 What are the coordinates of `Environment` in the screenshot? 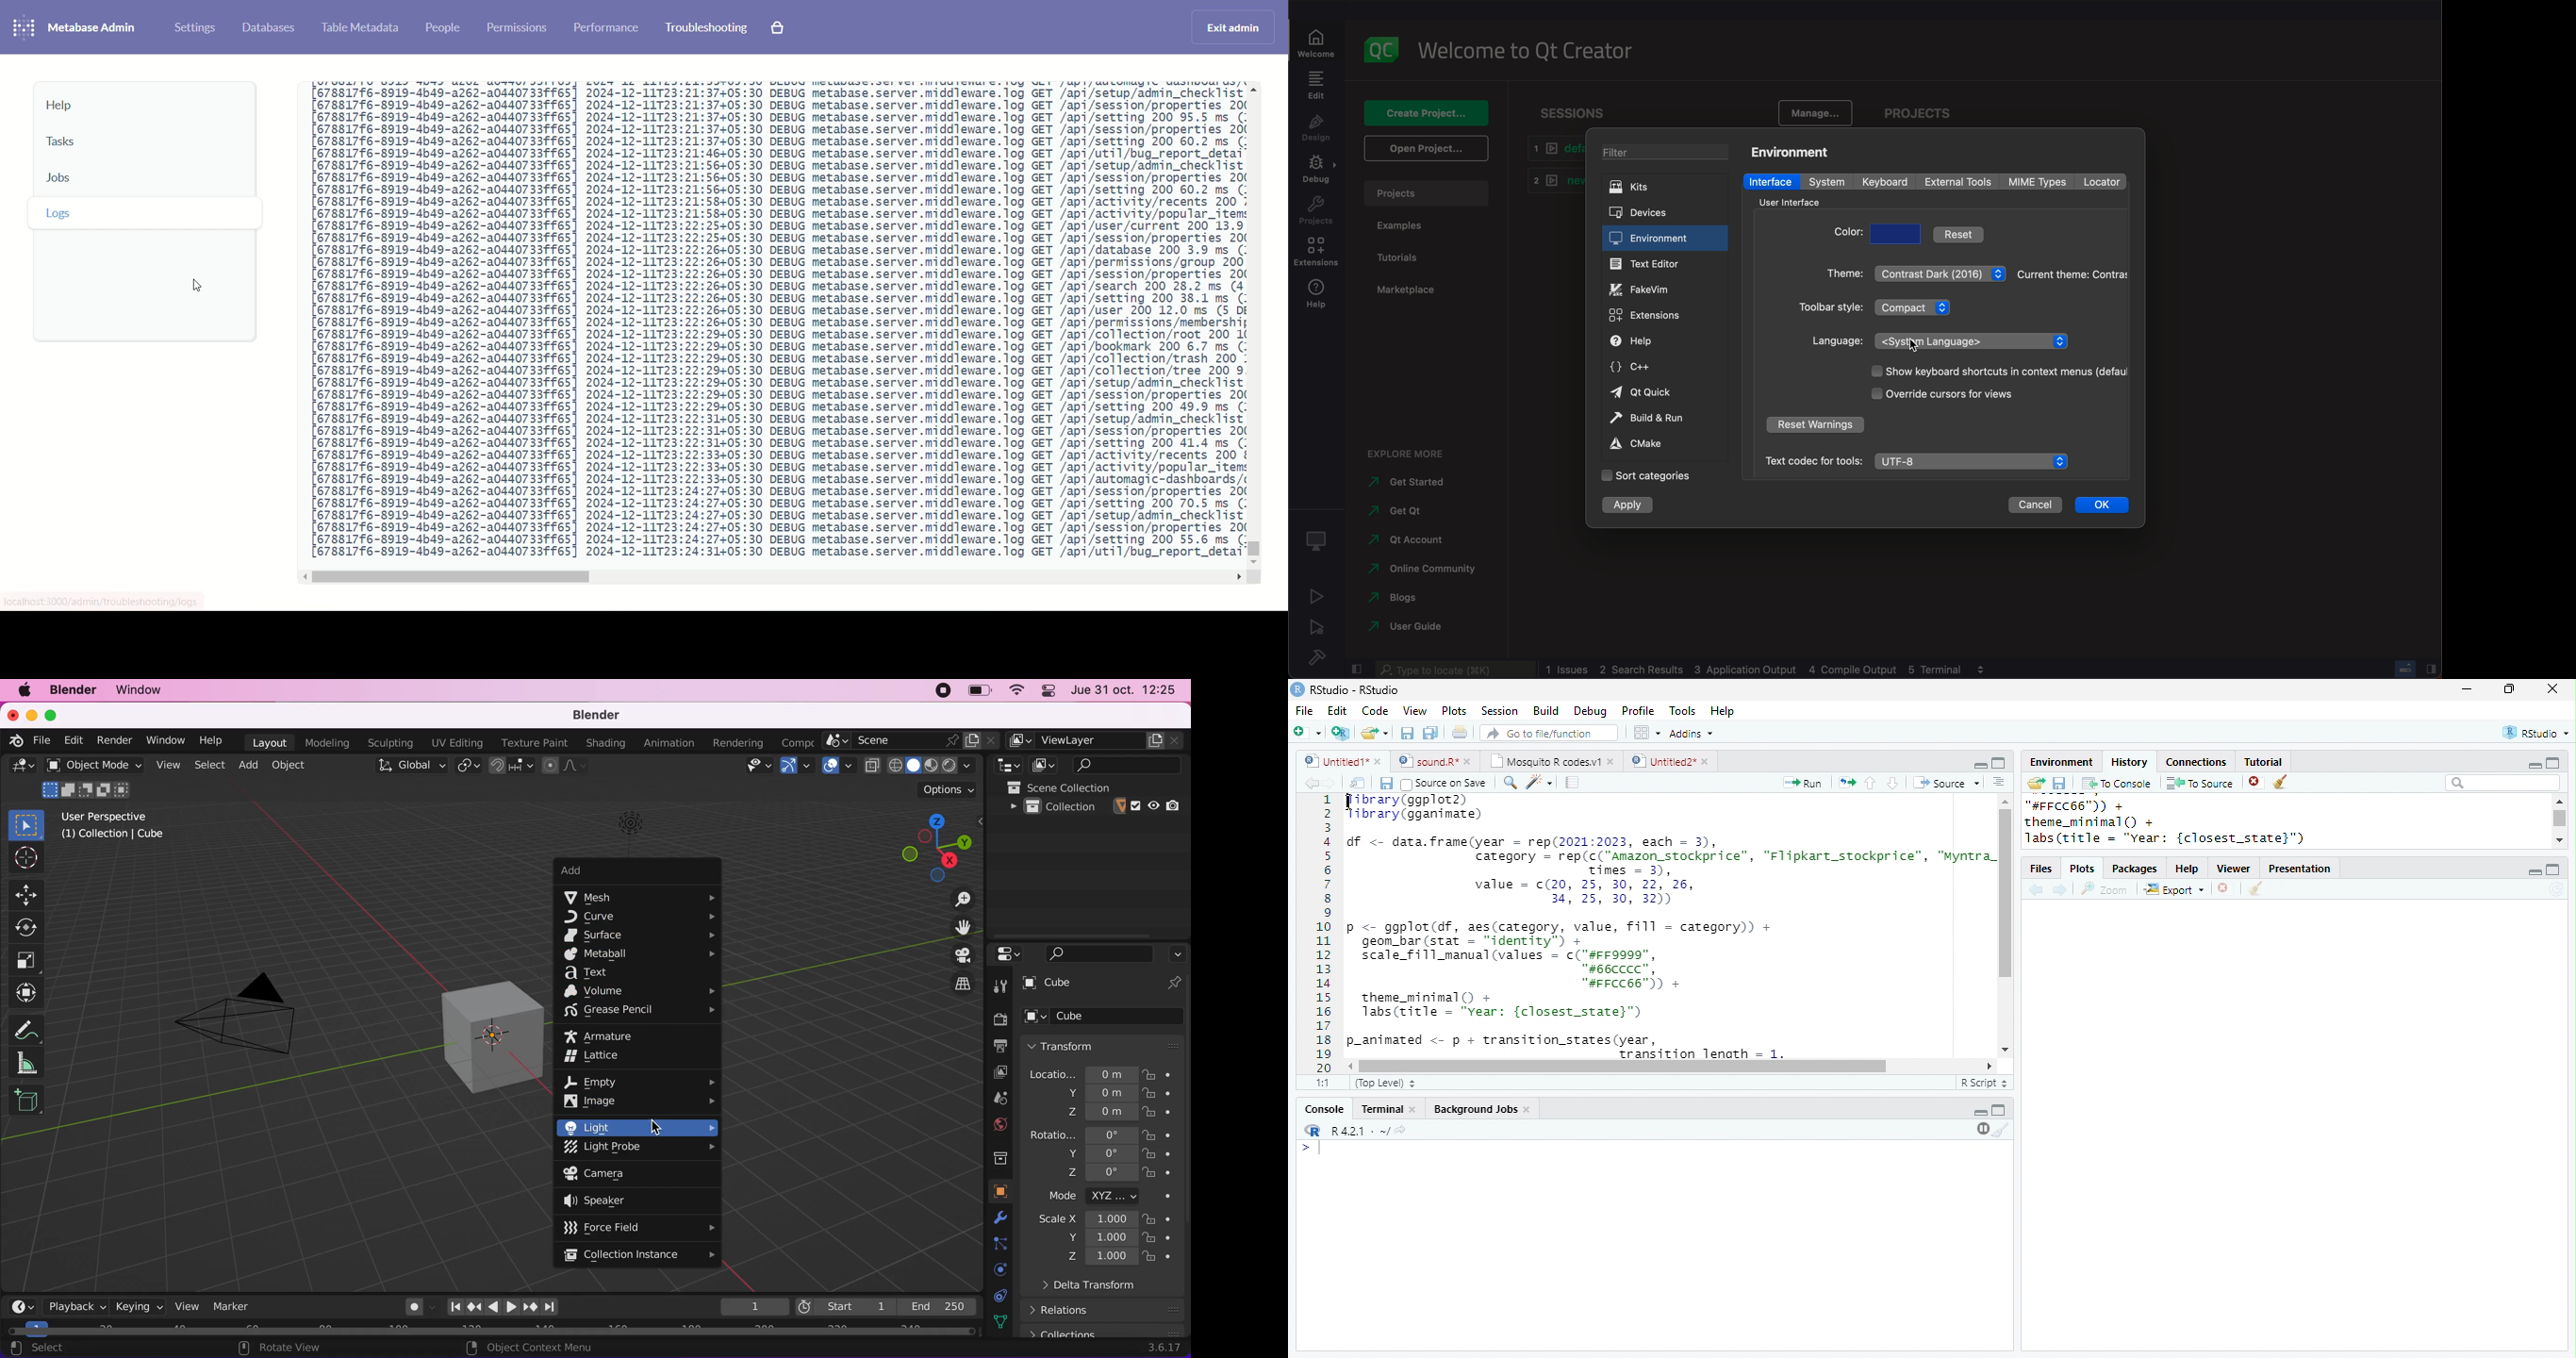 It's located at (2063, 763).